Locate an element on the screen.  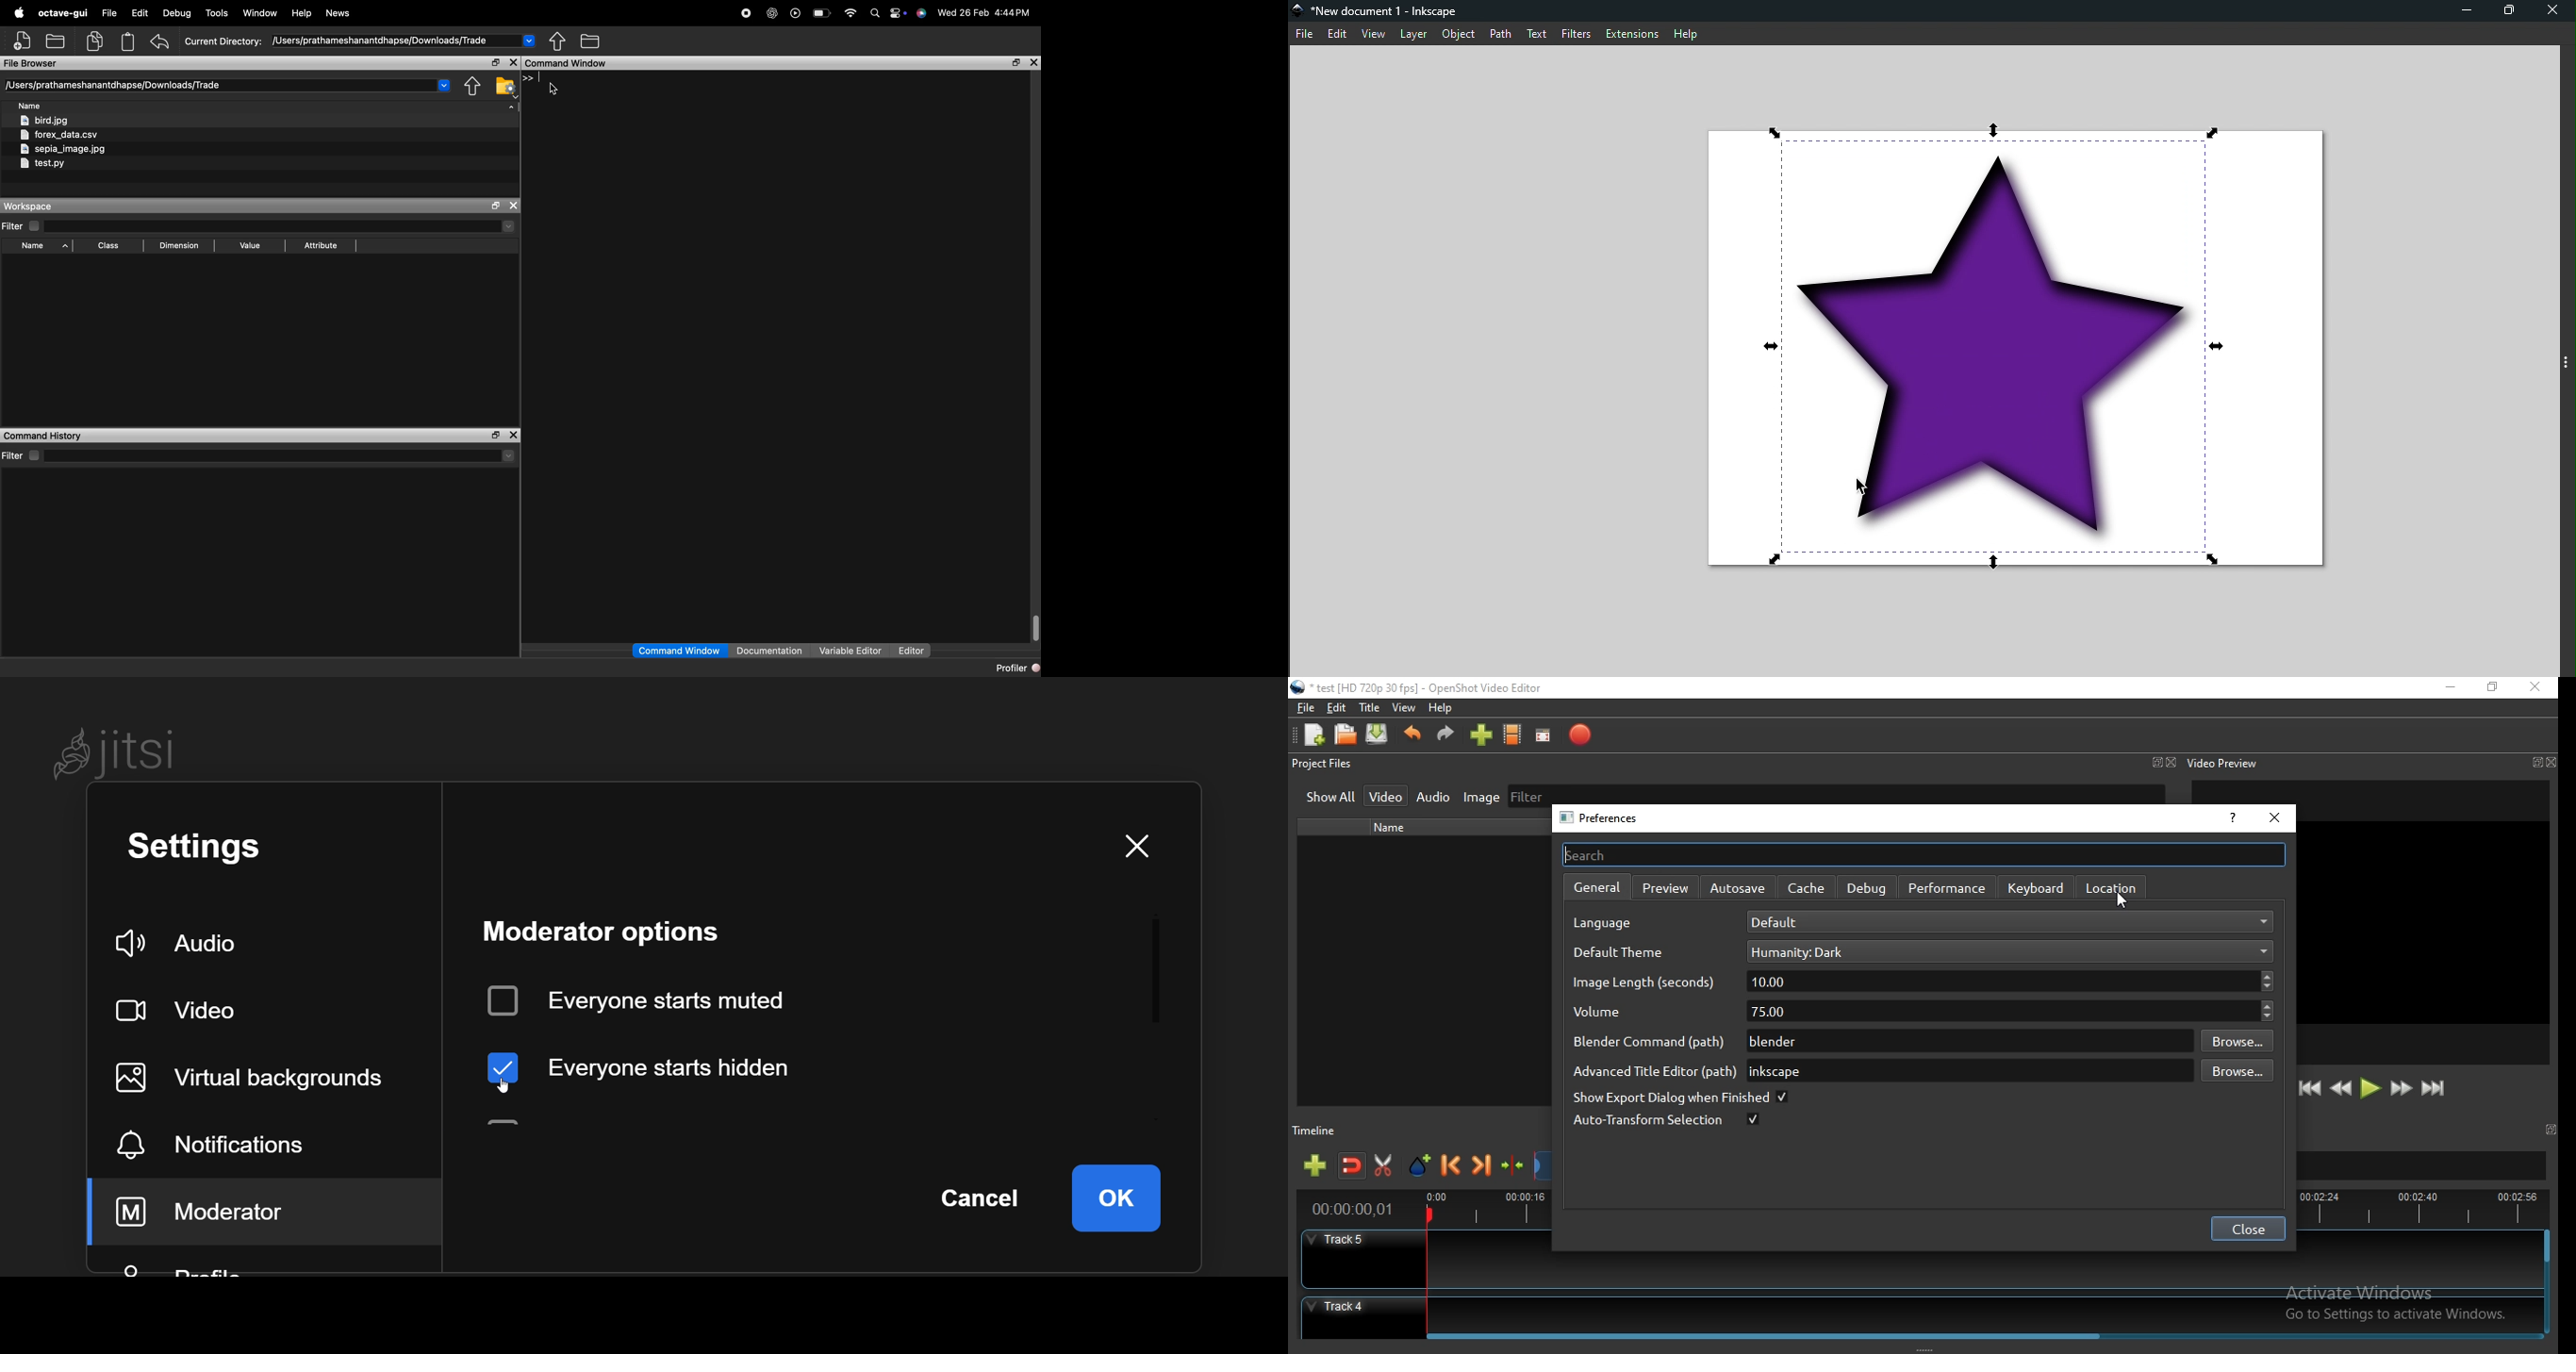
inkscape is located at coordinates (1965, 1070).